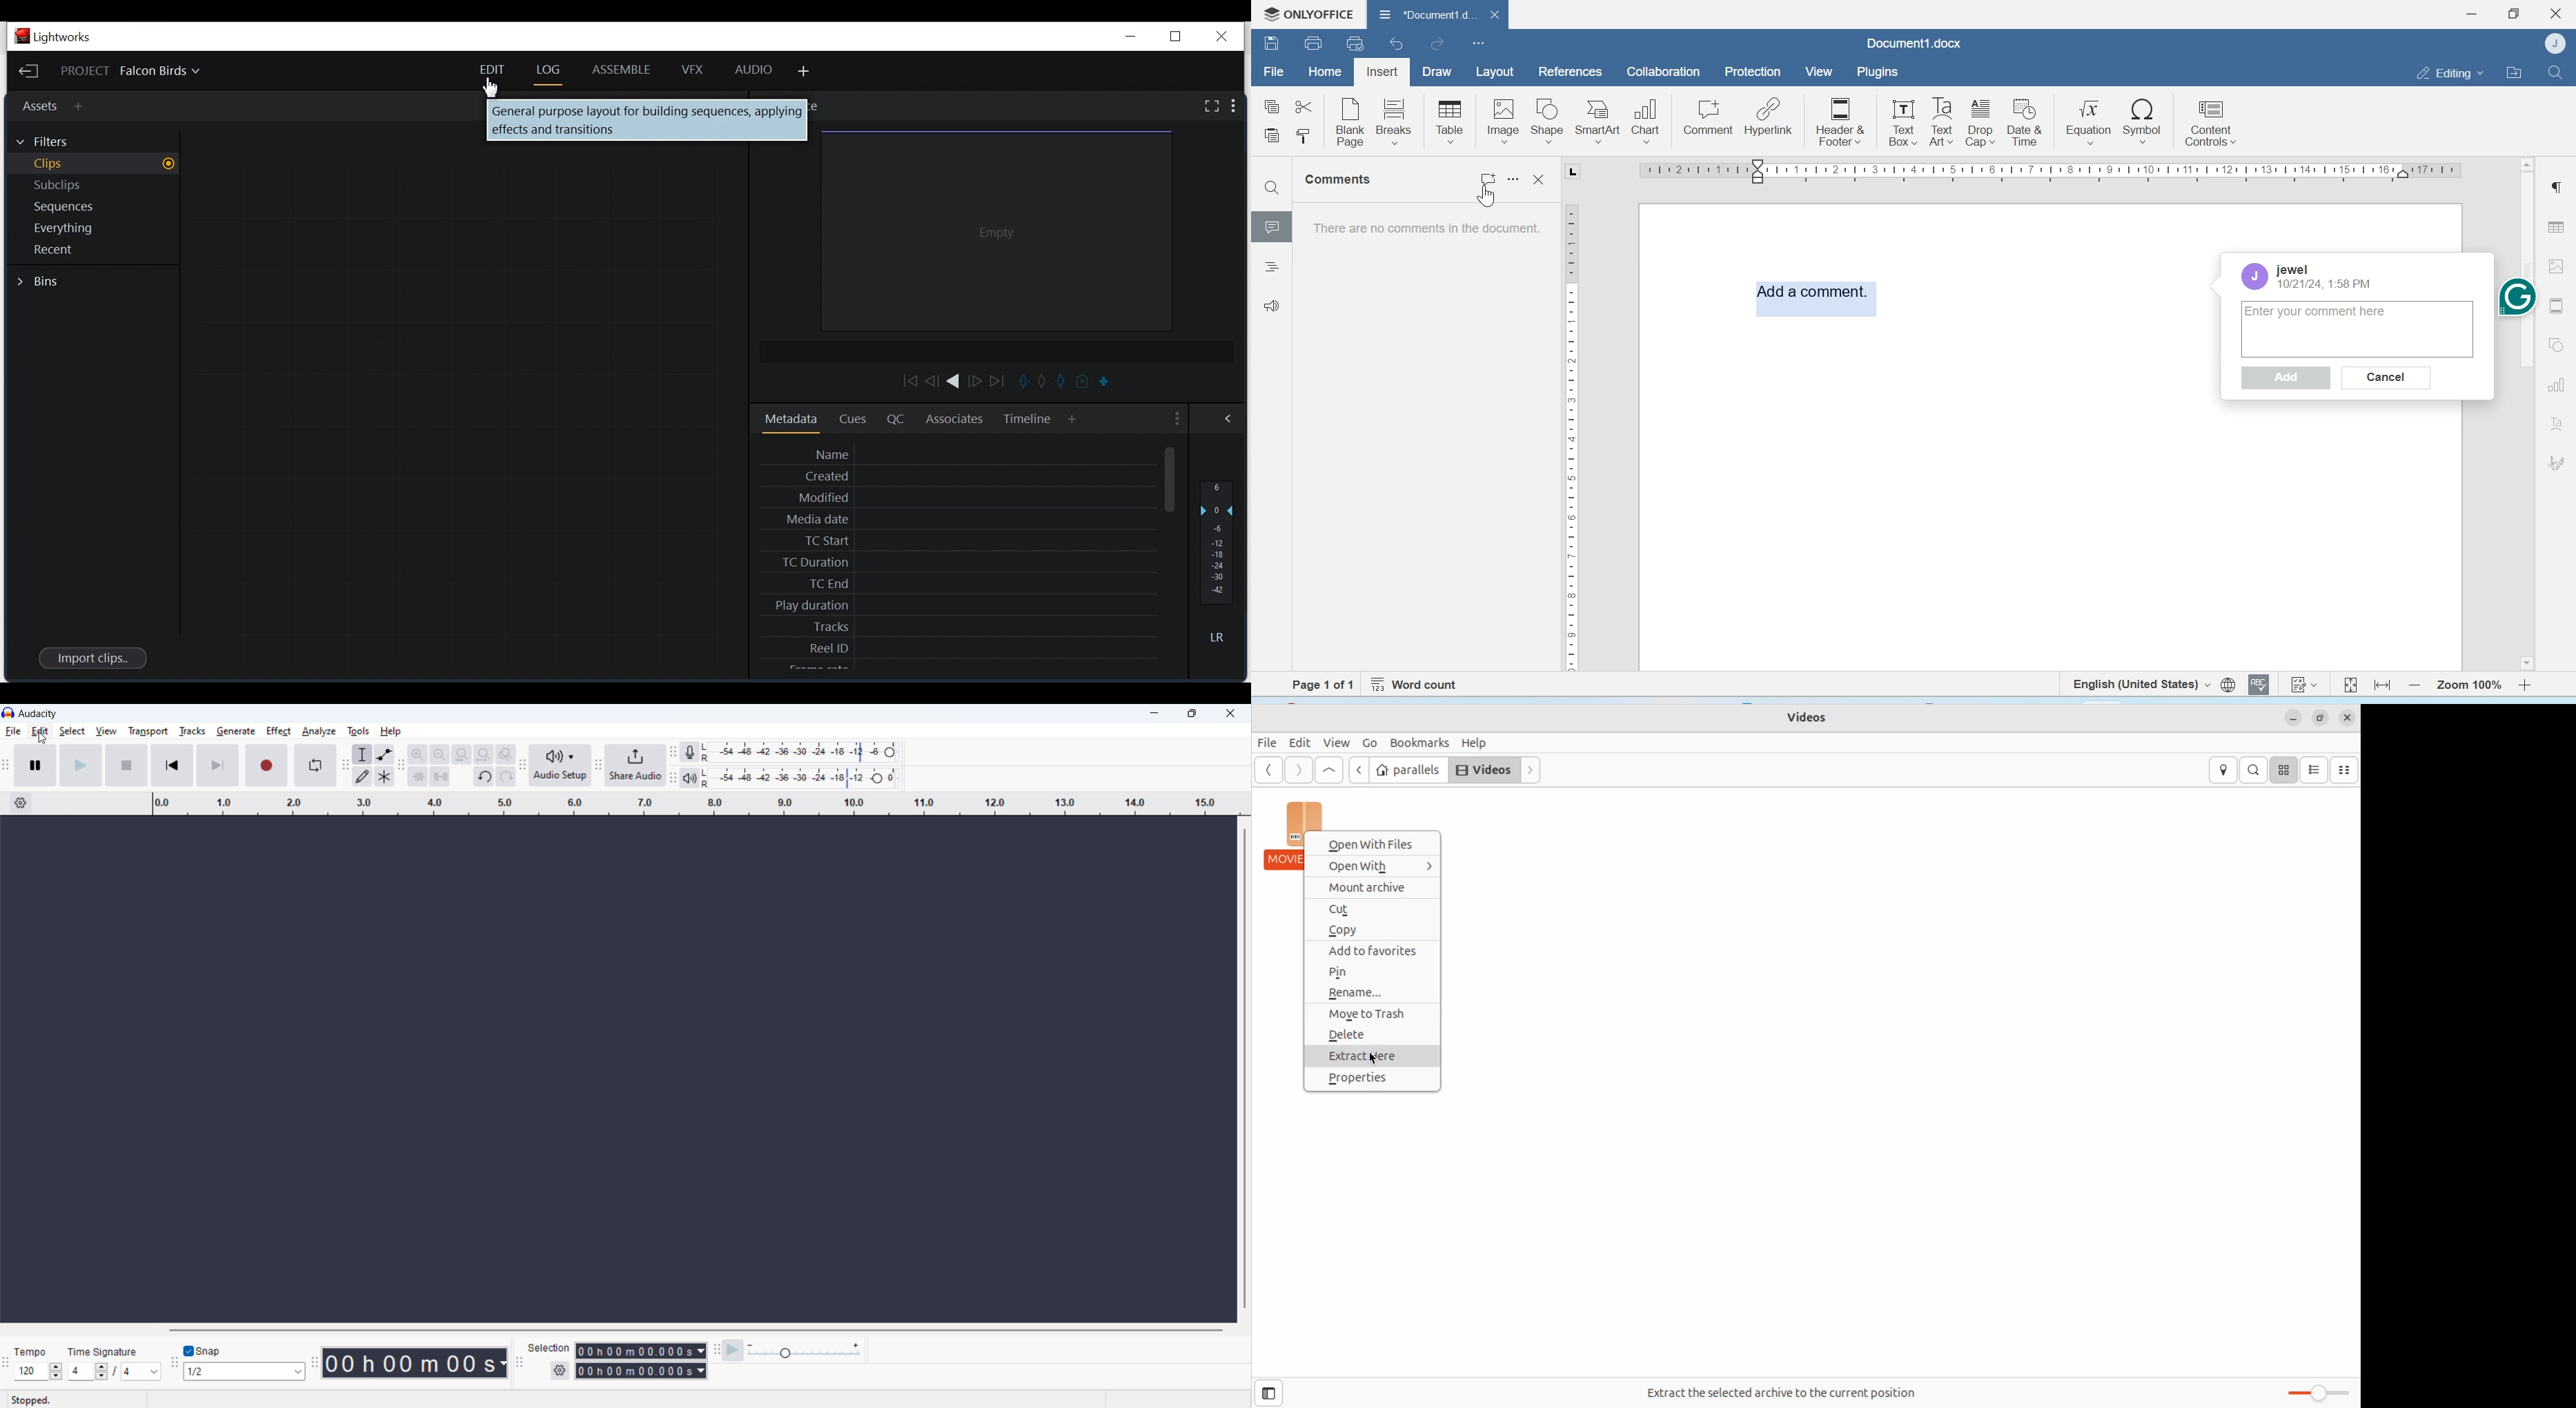 This screenshot has height=1428, width=2576. Describe the element at coordinates (2294, 268) in the screenshot. I see `jewel` at that location.